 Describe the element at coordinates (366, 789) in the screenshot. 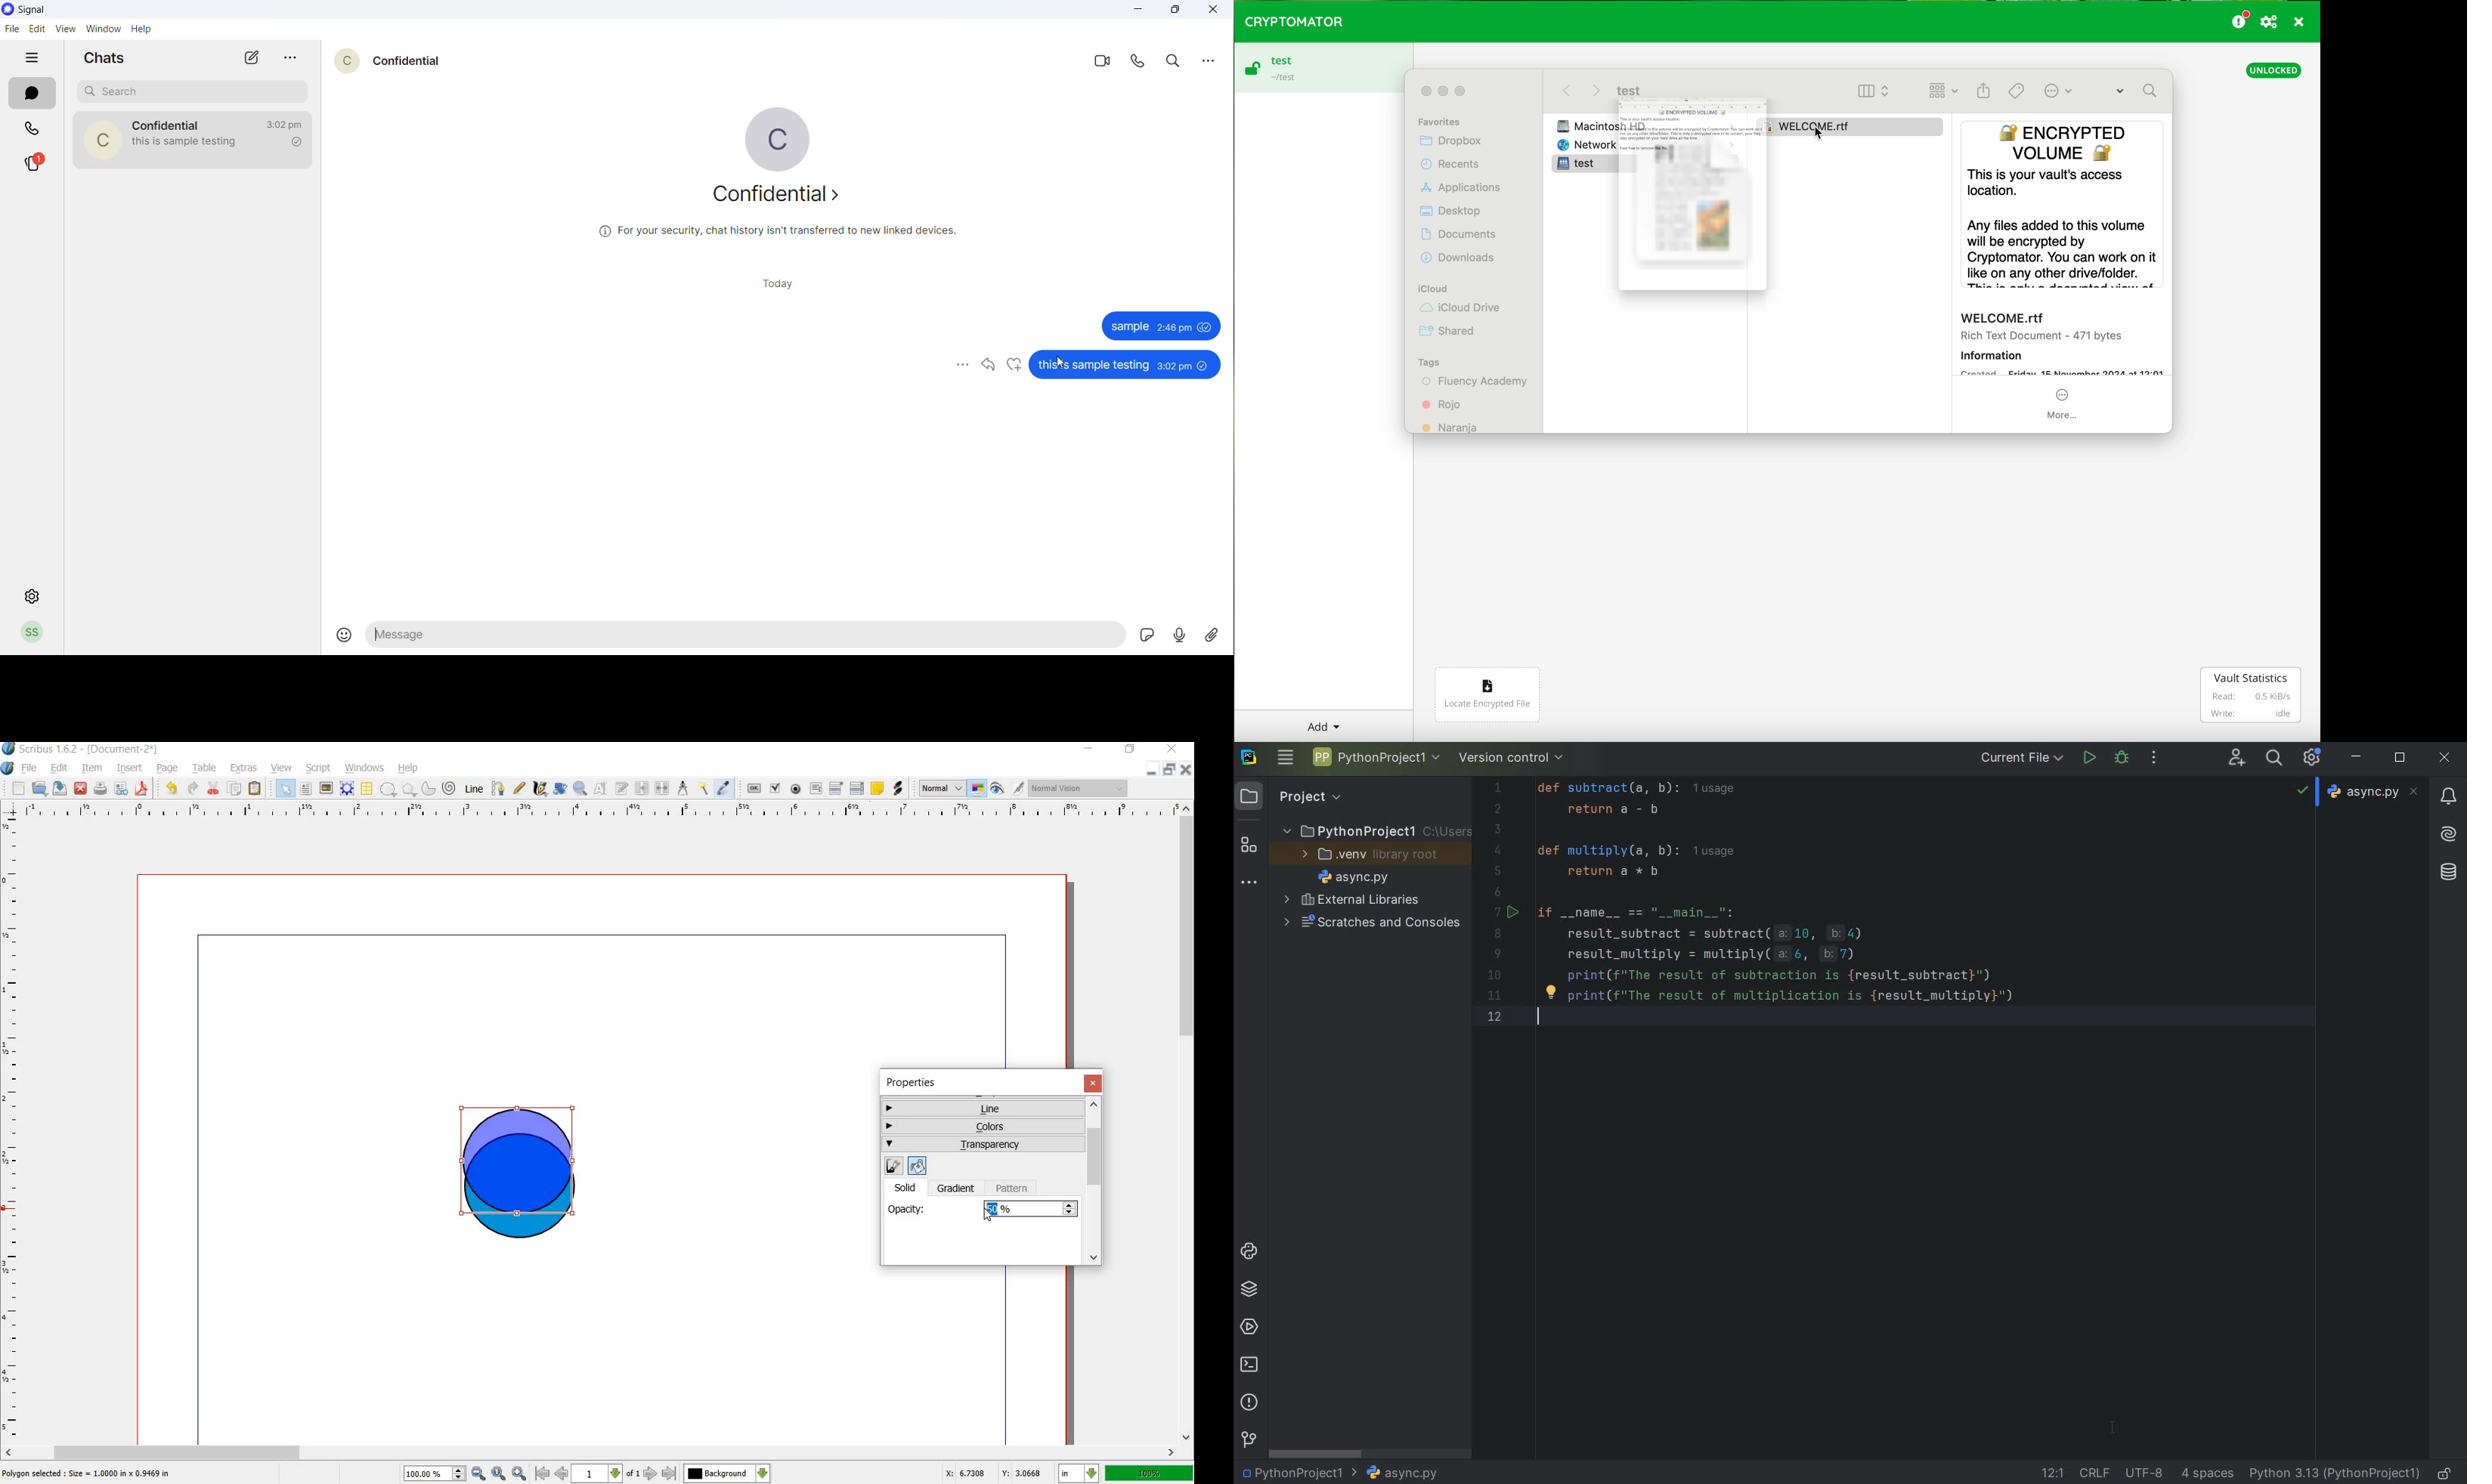

I see `table` at that location.